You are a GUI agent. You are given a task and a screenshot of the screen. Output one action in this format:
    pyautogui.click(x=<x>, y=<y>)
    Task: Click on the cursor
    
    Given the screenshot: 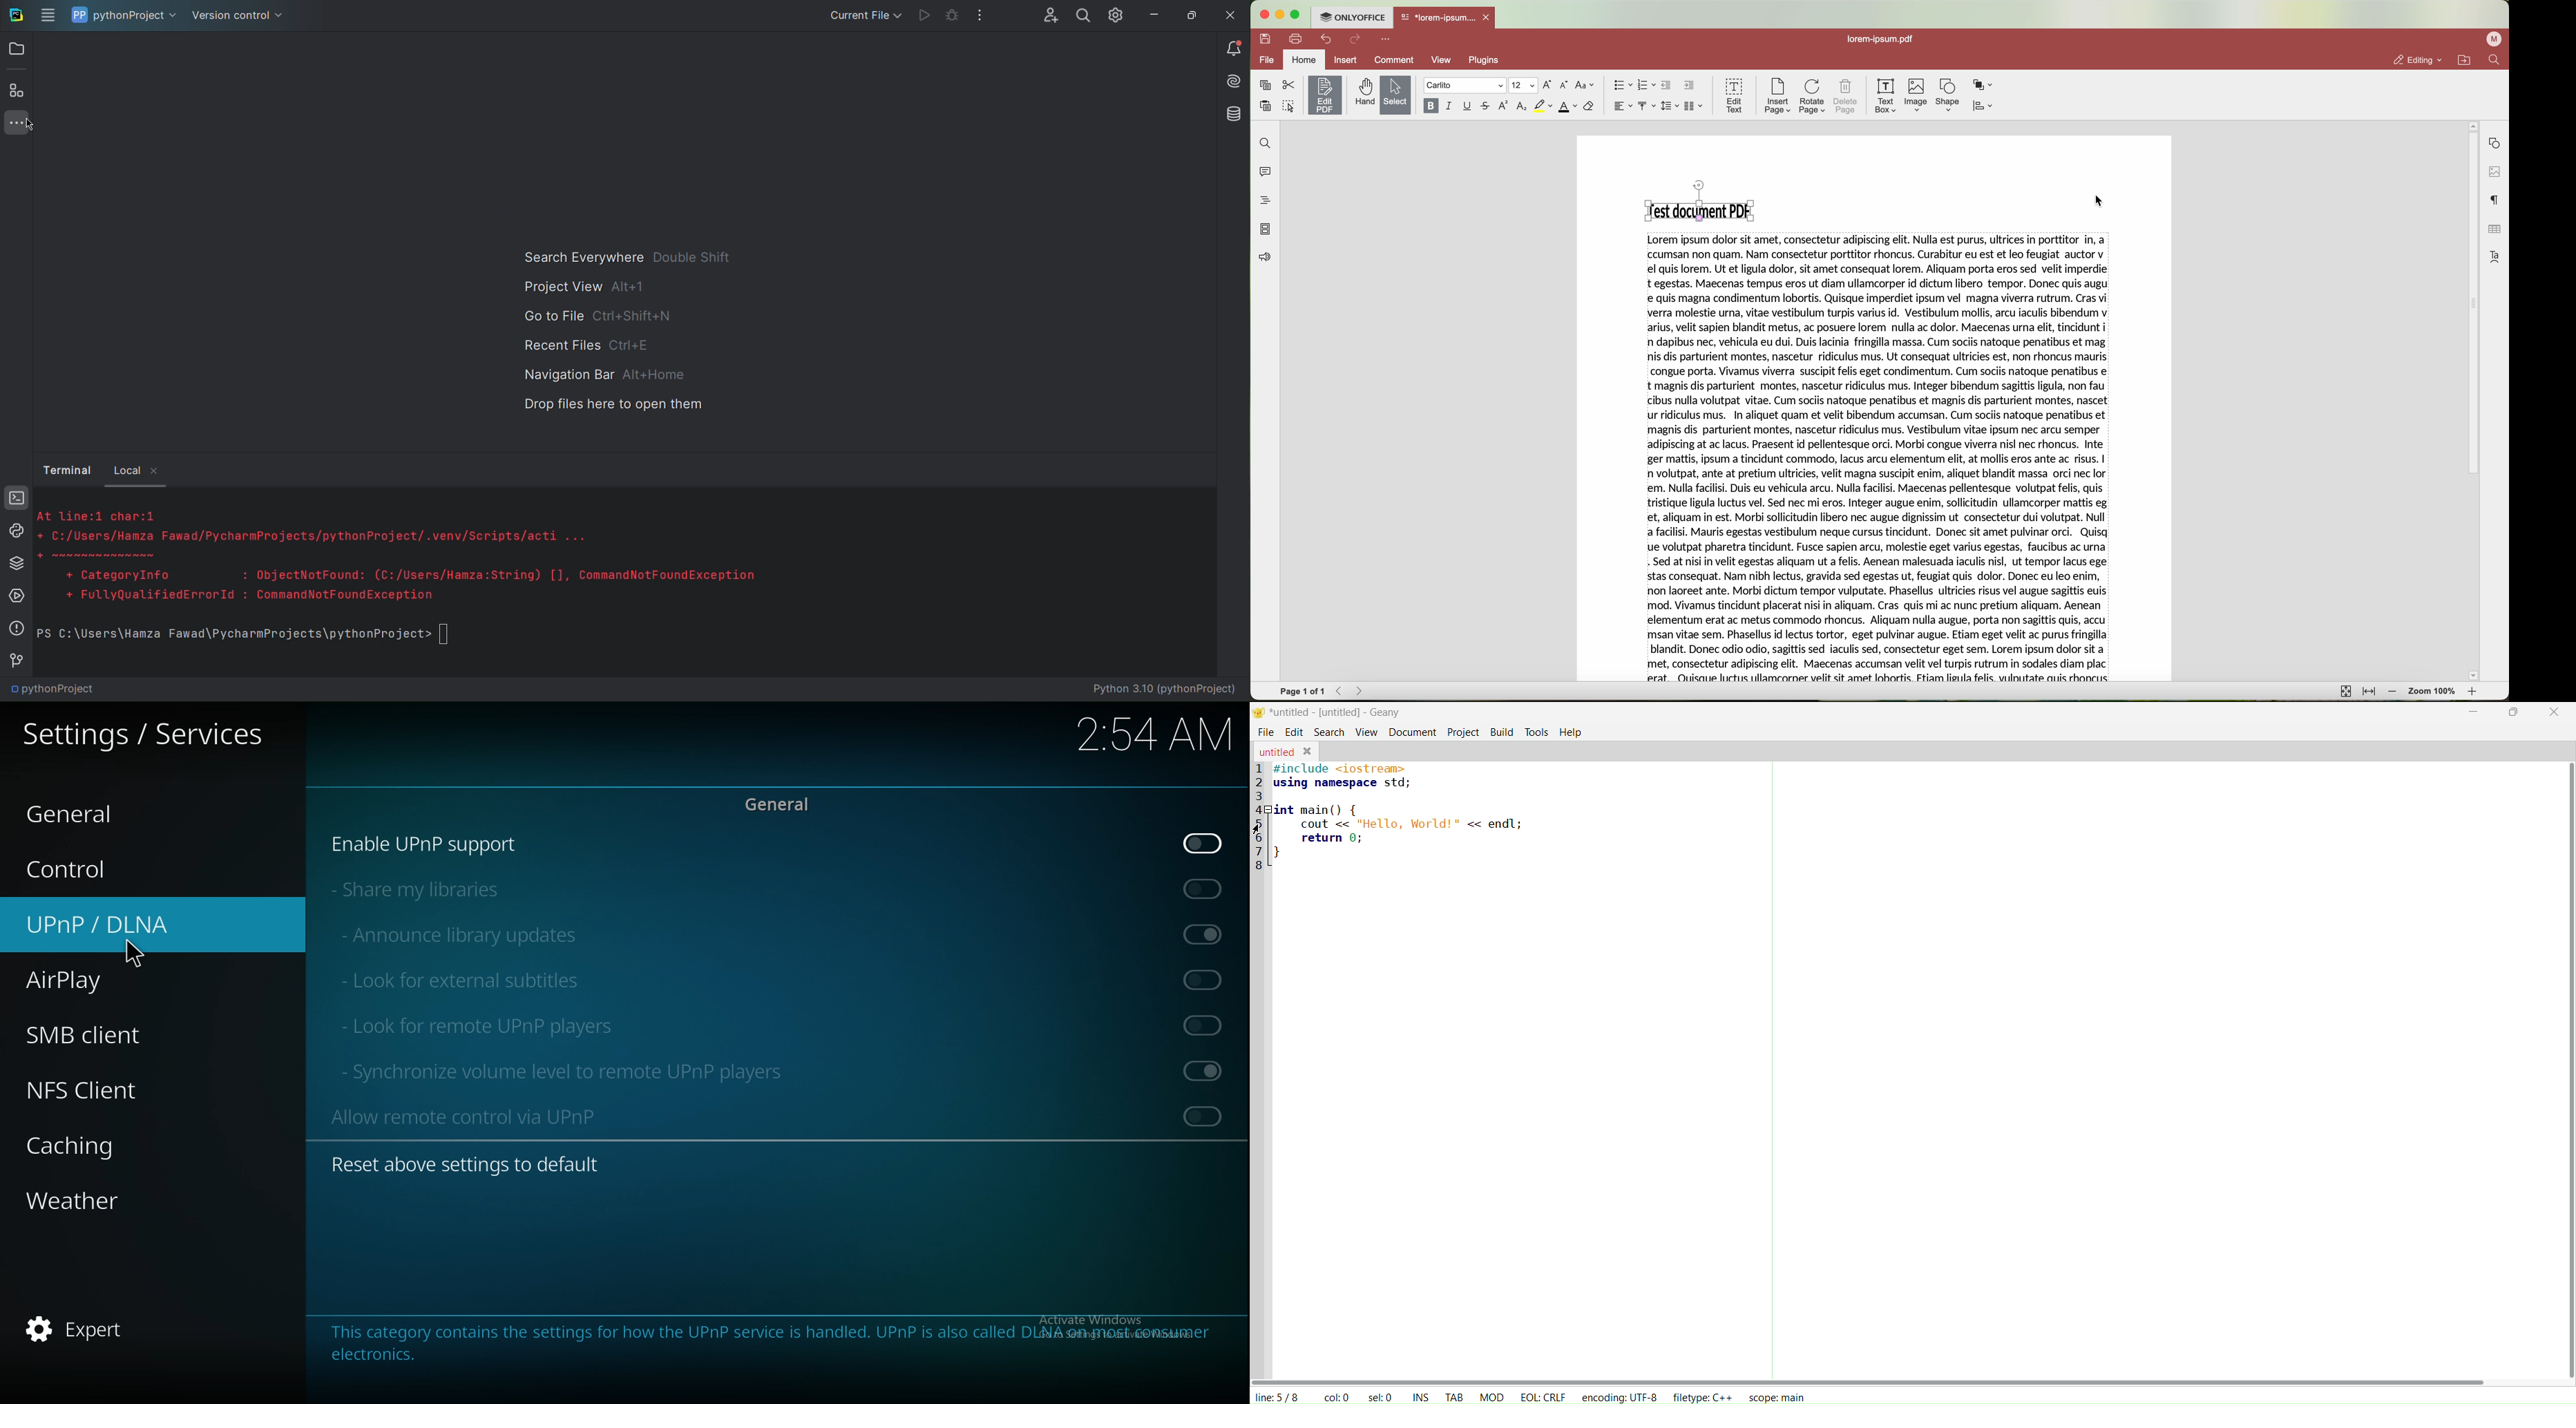 What is the action you would take?
    pyautogui.click(x=1258, y=828)
    